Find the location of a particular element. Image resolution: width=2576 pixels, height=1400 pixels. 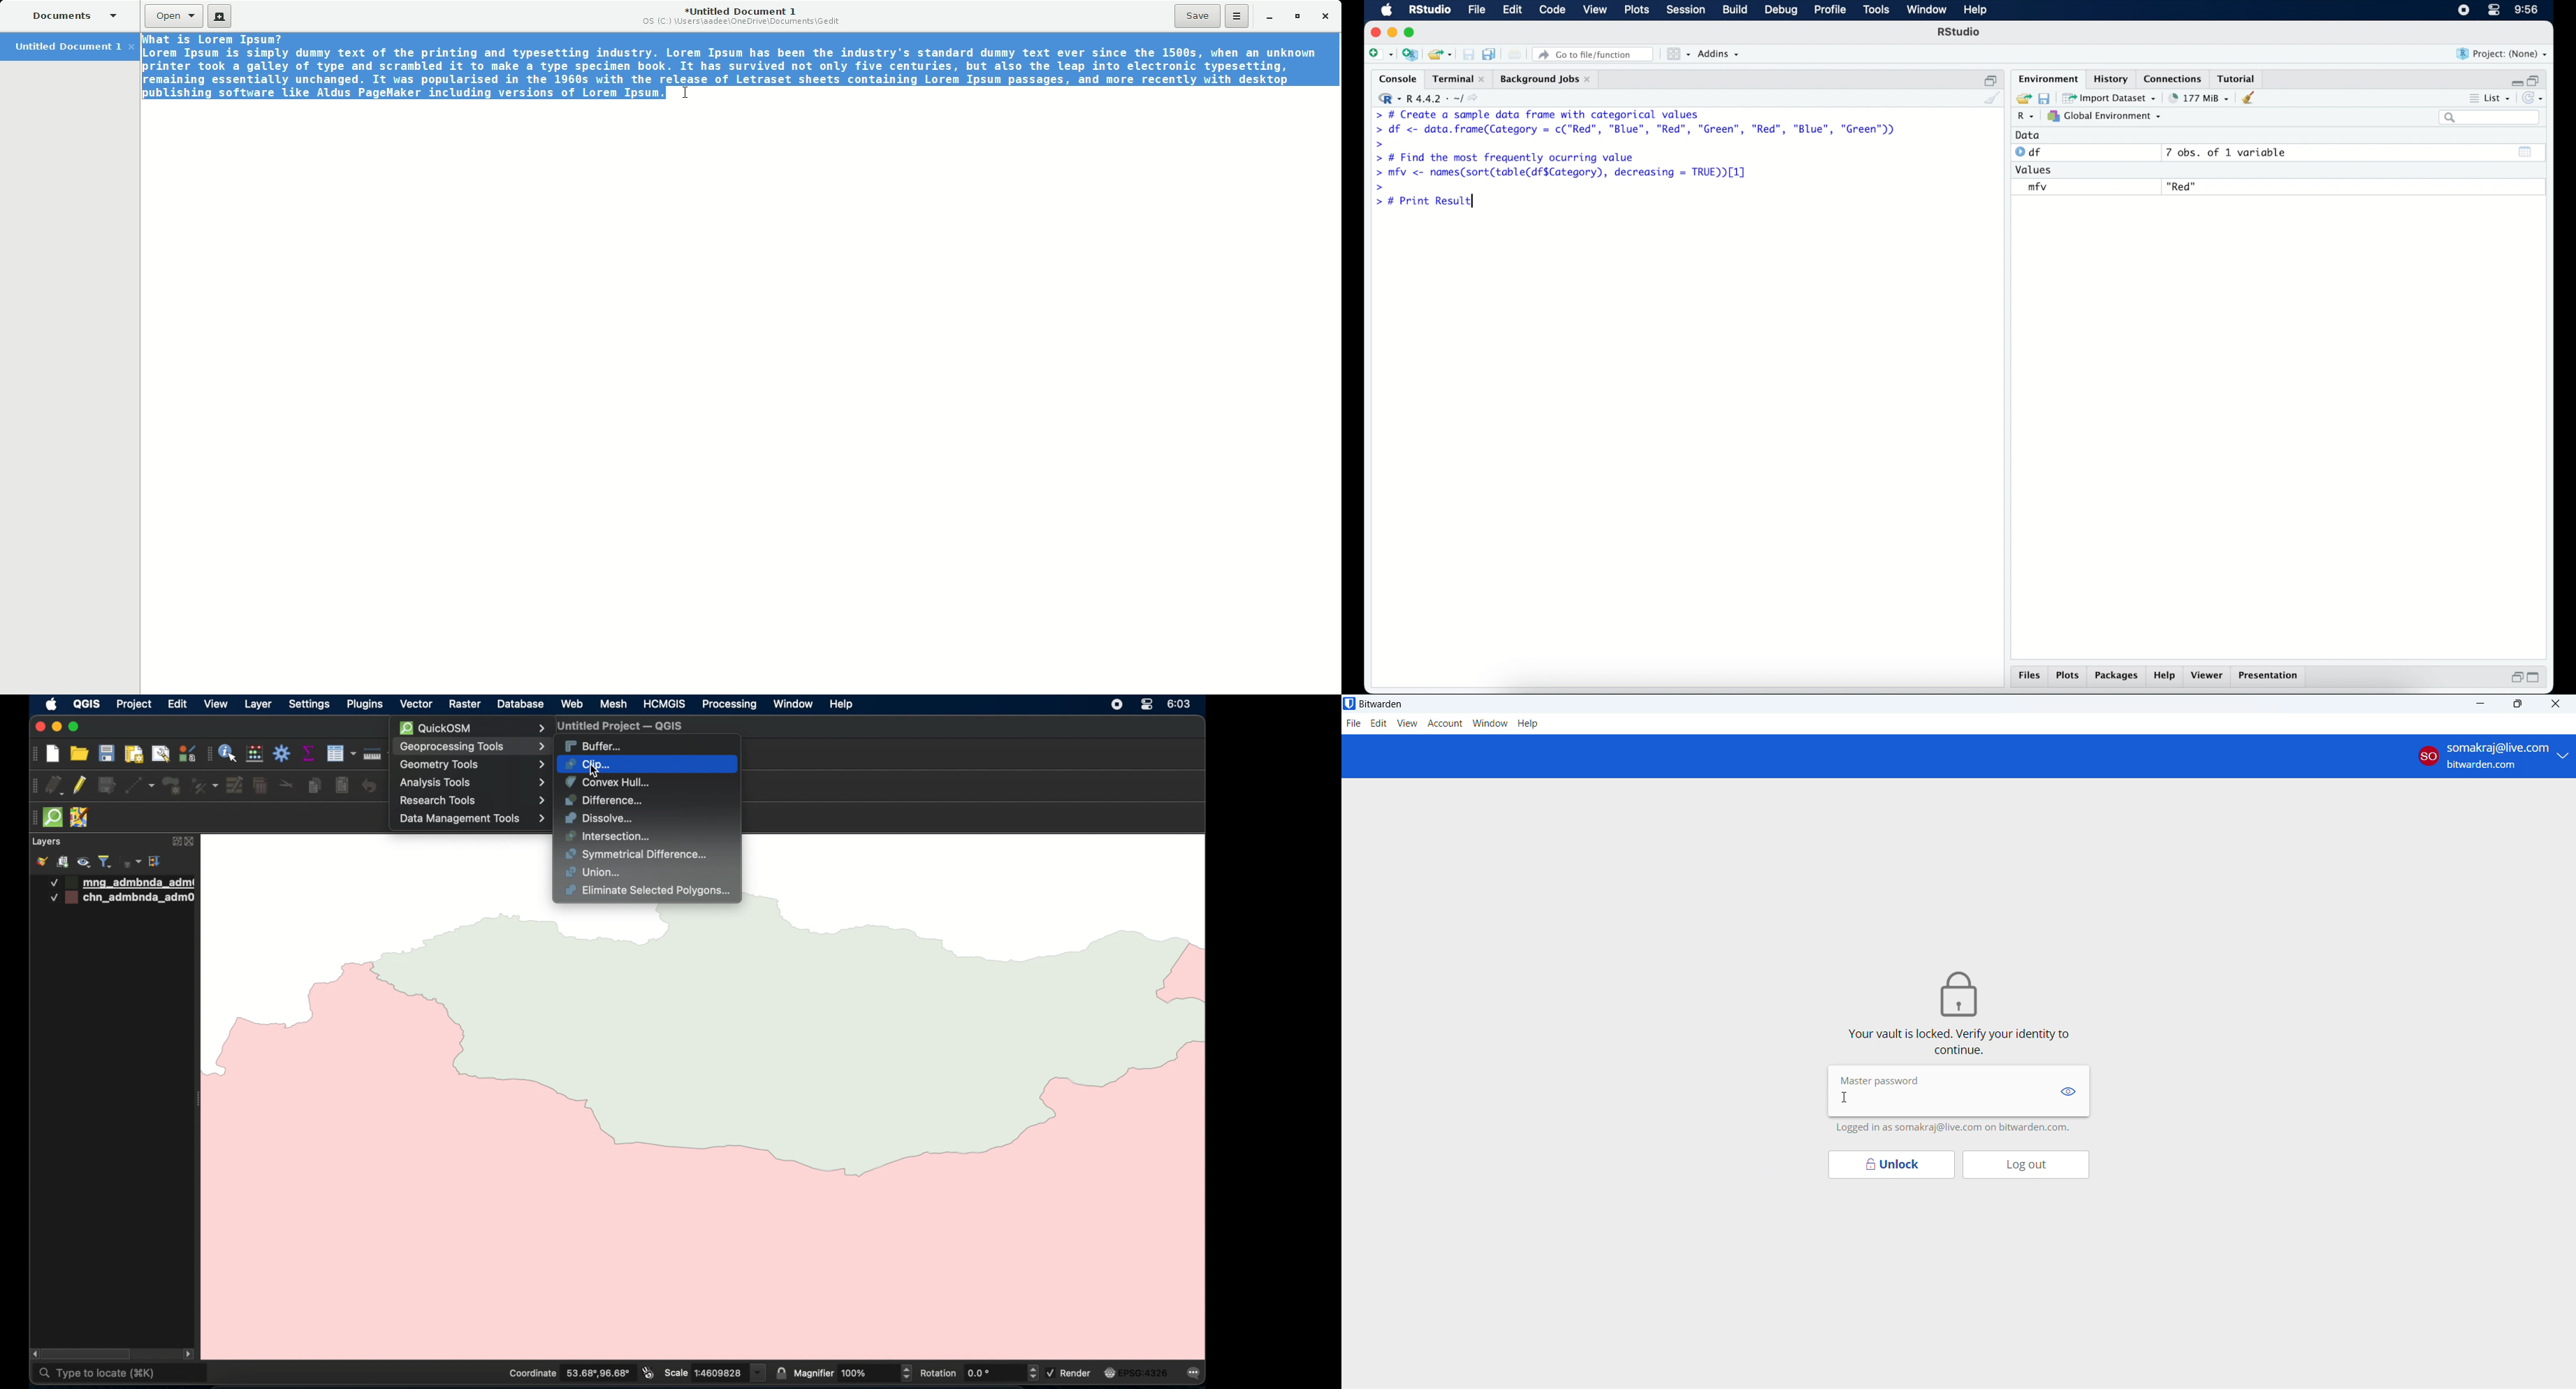

> mfv <- names(sort(table(df$Category), decreasing = TRUE [1] is located at coordinates (1563, 173).